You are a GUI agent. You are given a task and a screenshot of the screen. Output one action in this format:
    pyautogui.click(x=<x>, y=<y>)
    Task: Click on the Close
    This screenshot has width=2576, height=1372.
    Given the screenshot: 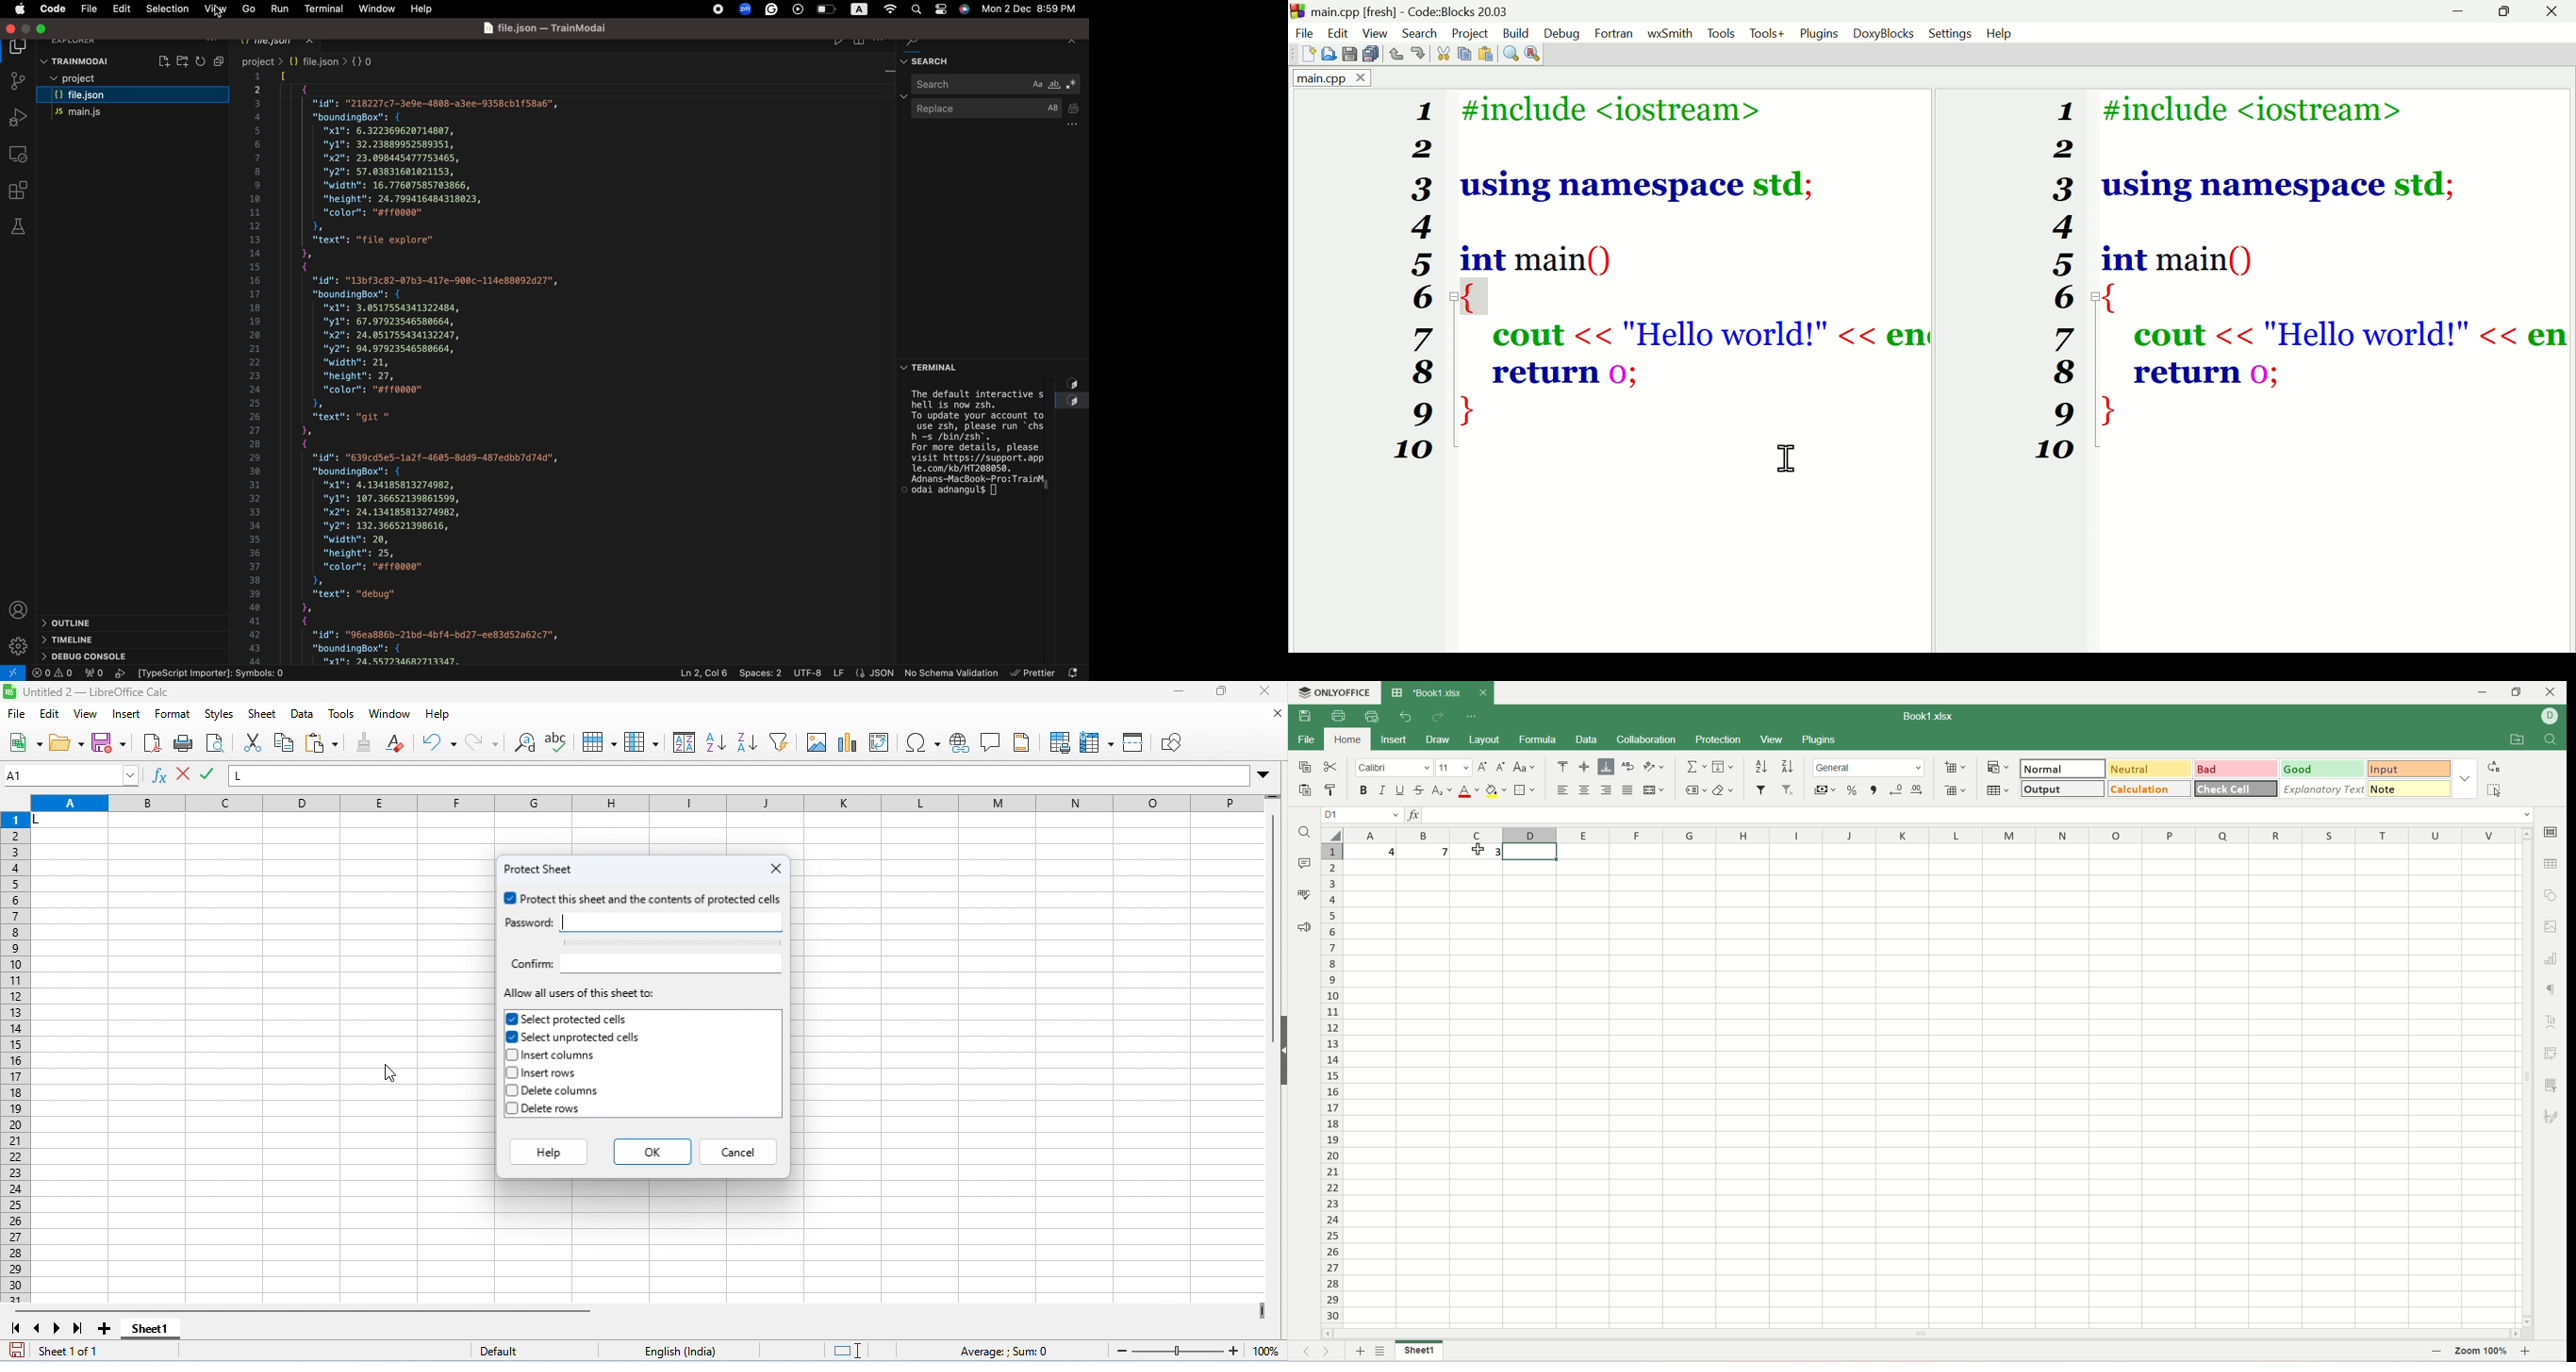 What is the action you would take?
    pyautogui.click(x=2553, y=14)
    